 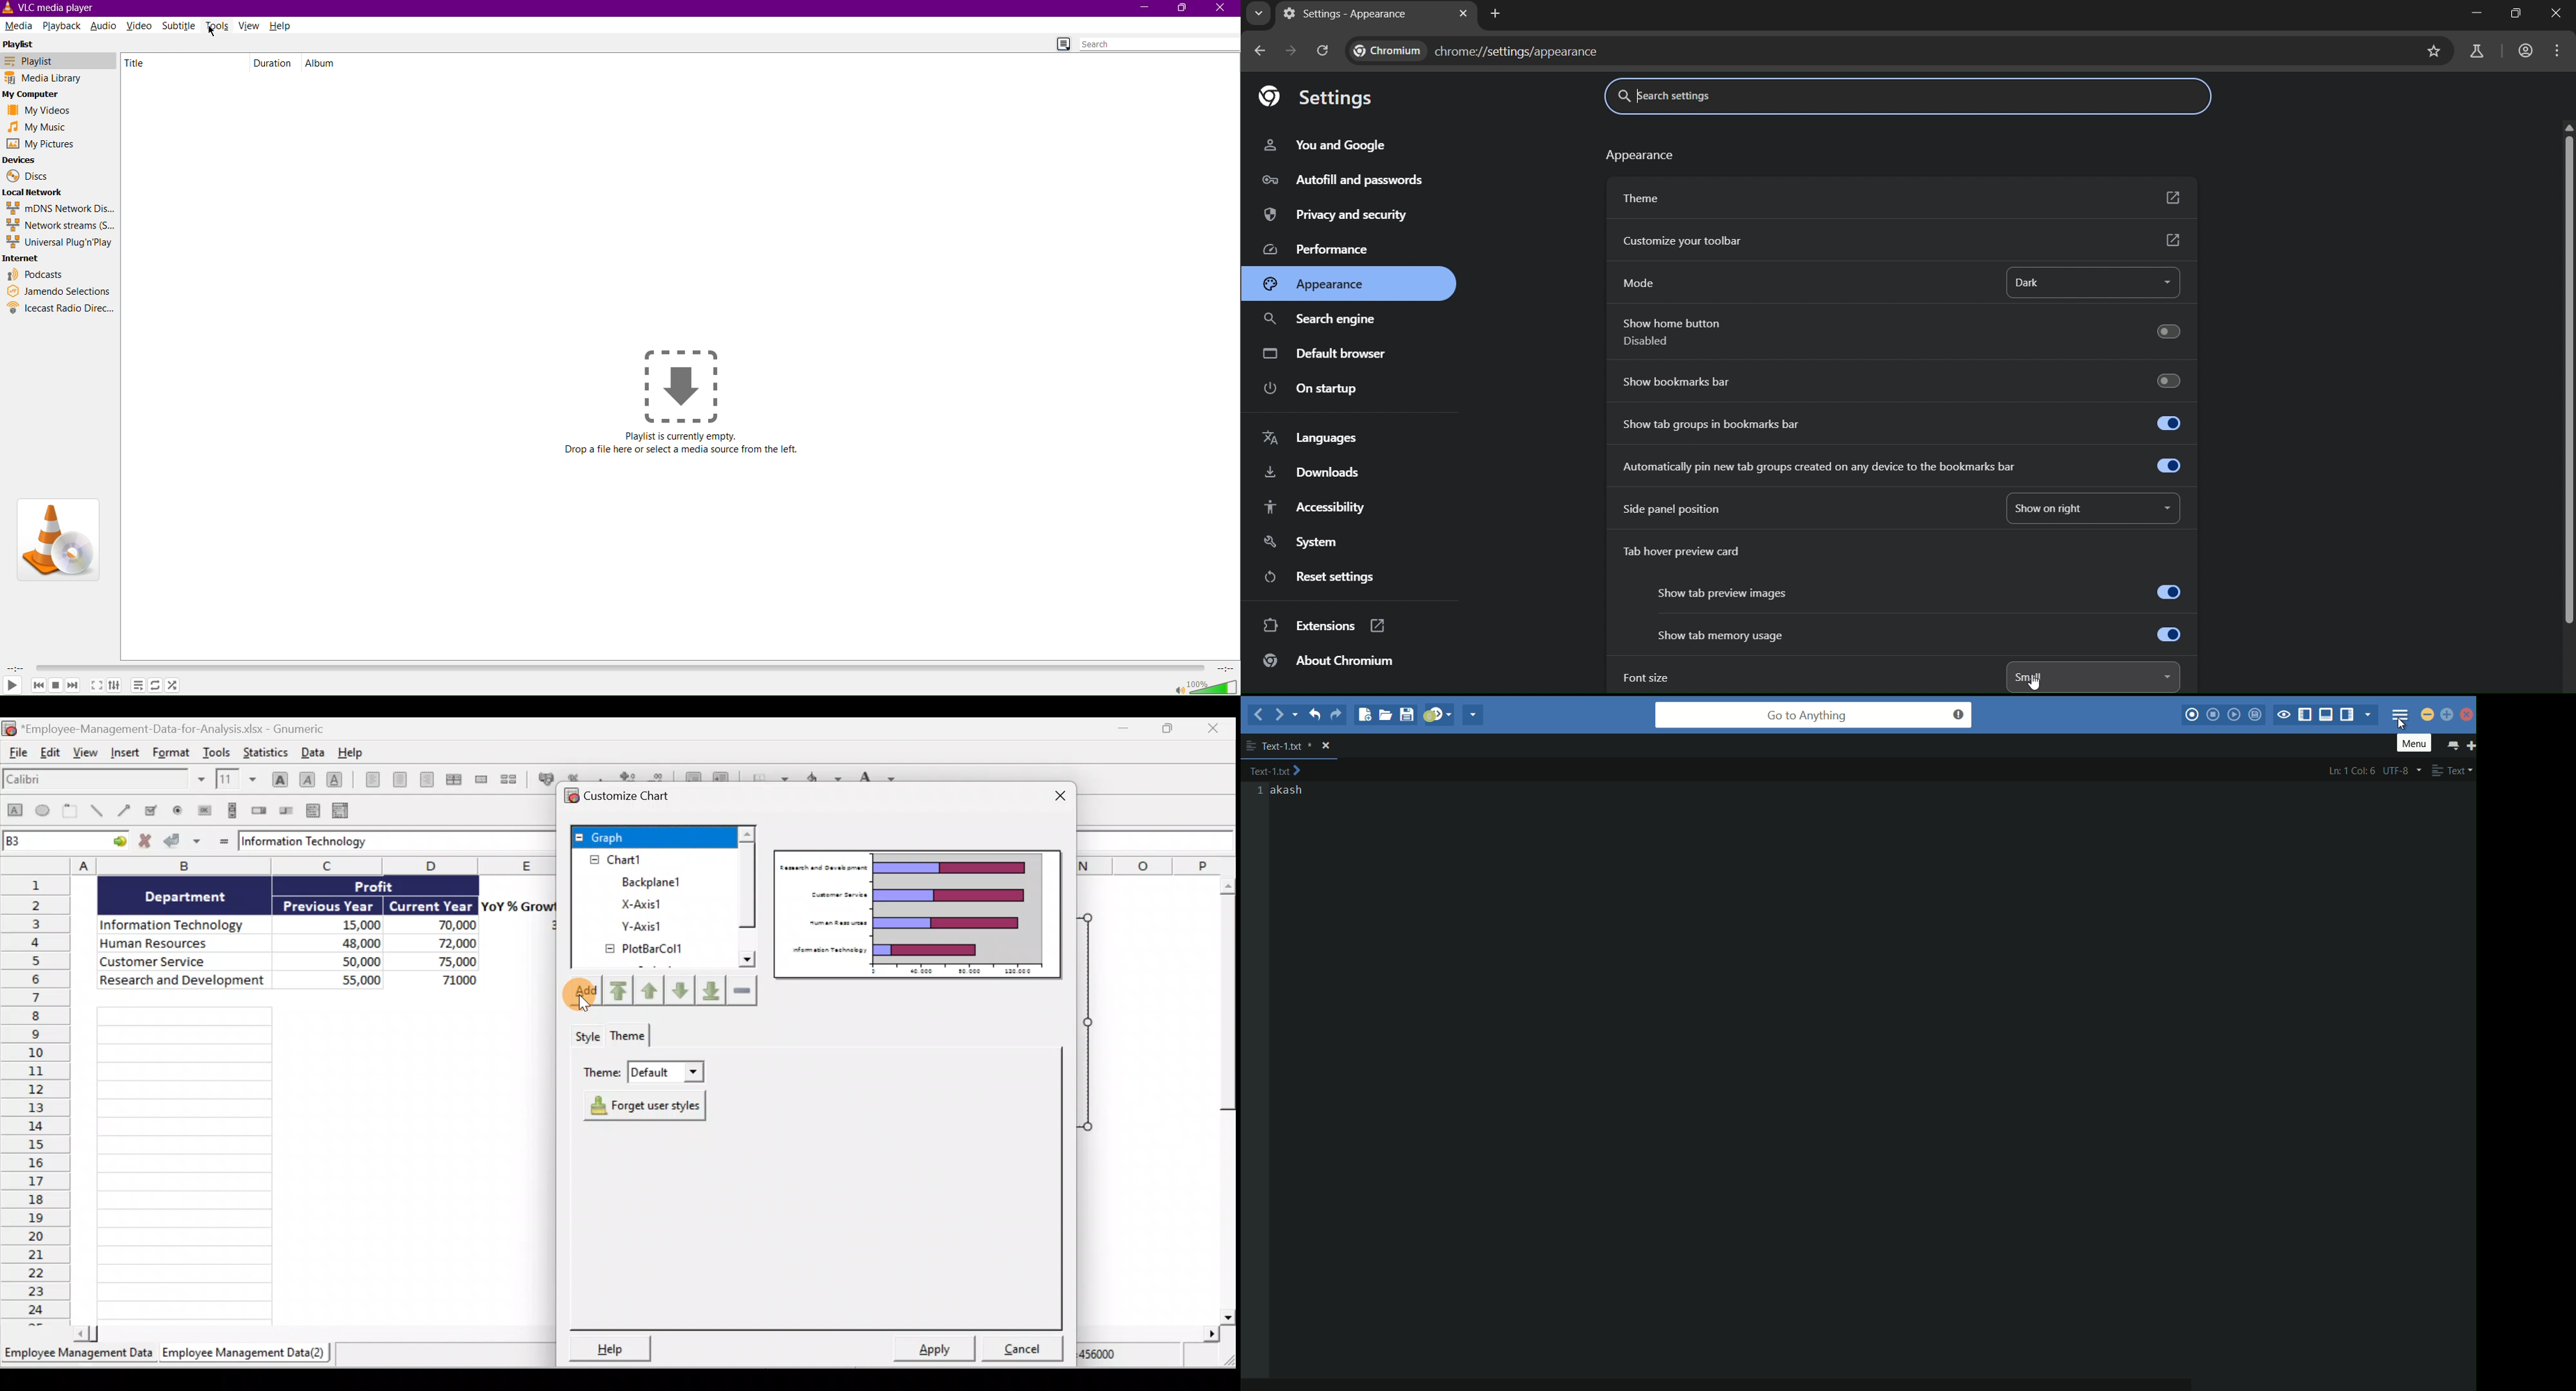 What do you see at coordinates (1693, 554) in the screenshot?
I see `tab hover preview card` at bounding box center [1693, 554].